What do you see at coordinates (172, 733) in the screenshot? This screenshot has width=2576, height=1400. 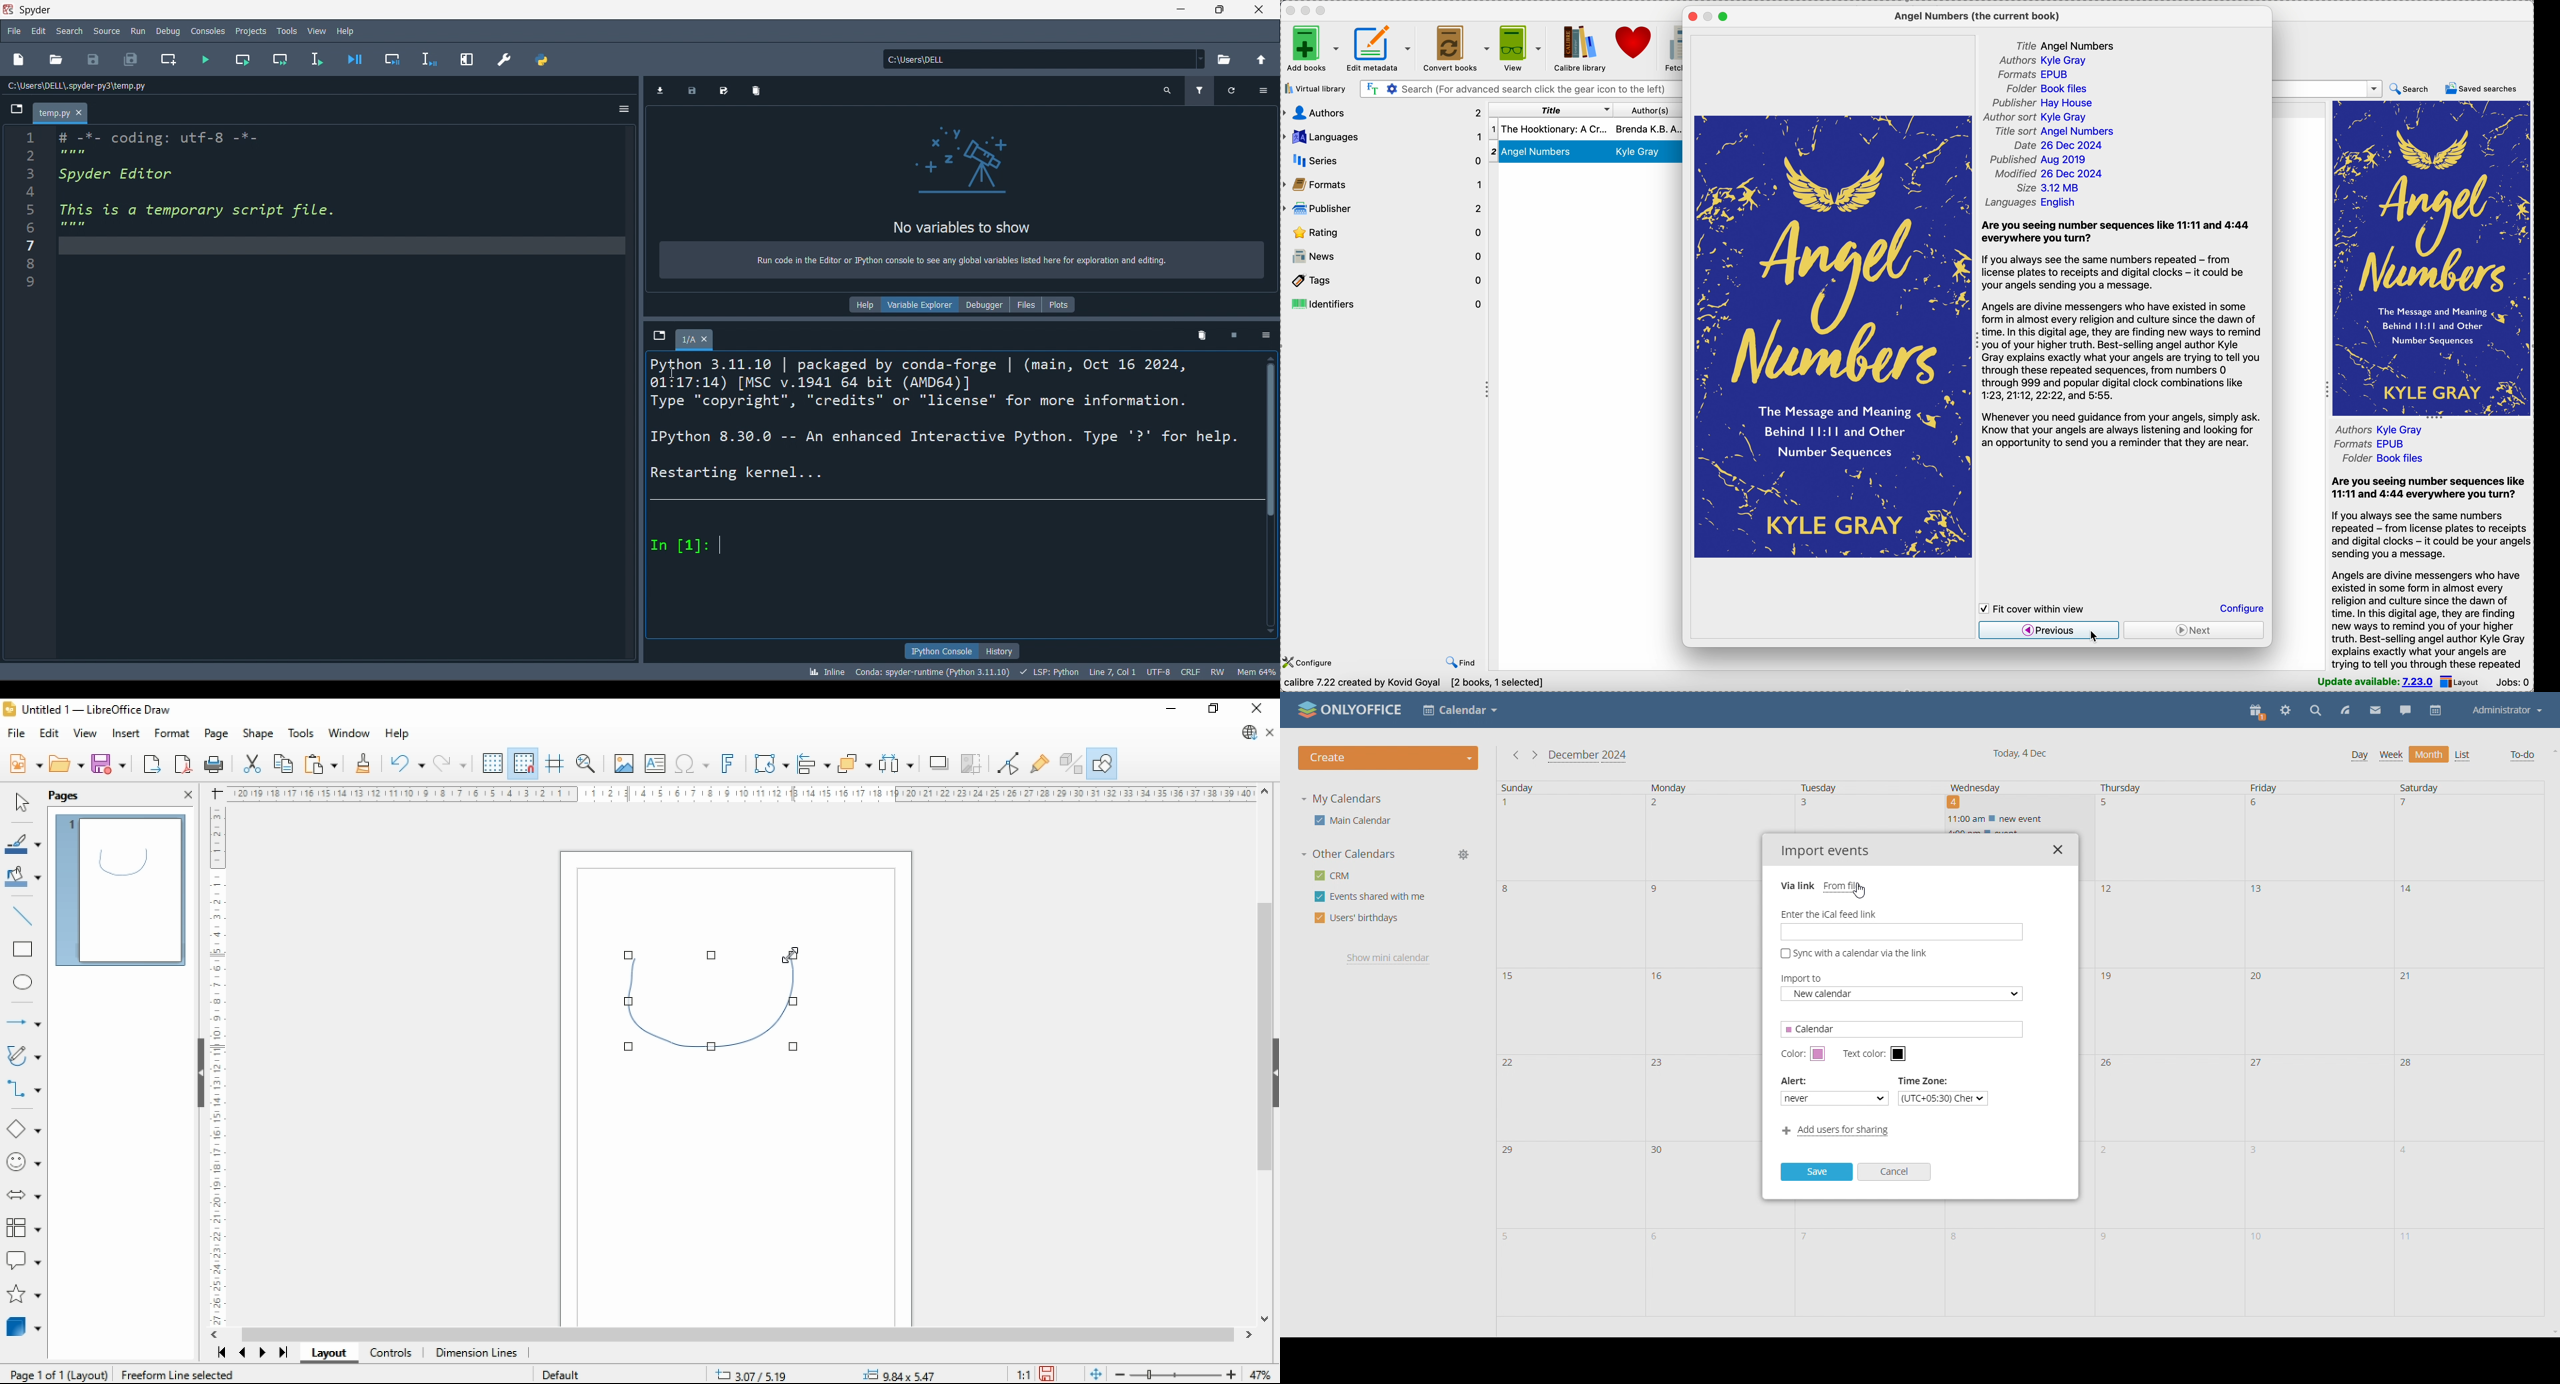 I see `format` at bounding box center [172, 733].